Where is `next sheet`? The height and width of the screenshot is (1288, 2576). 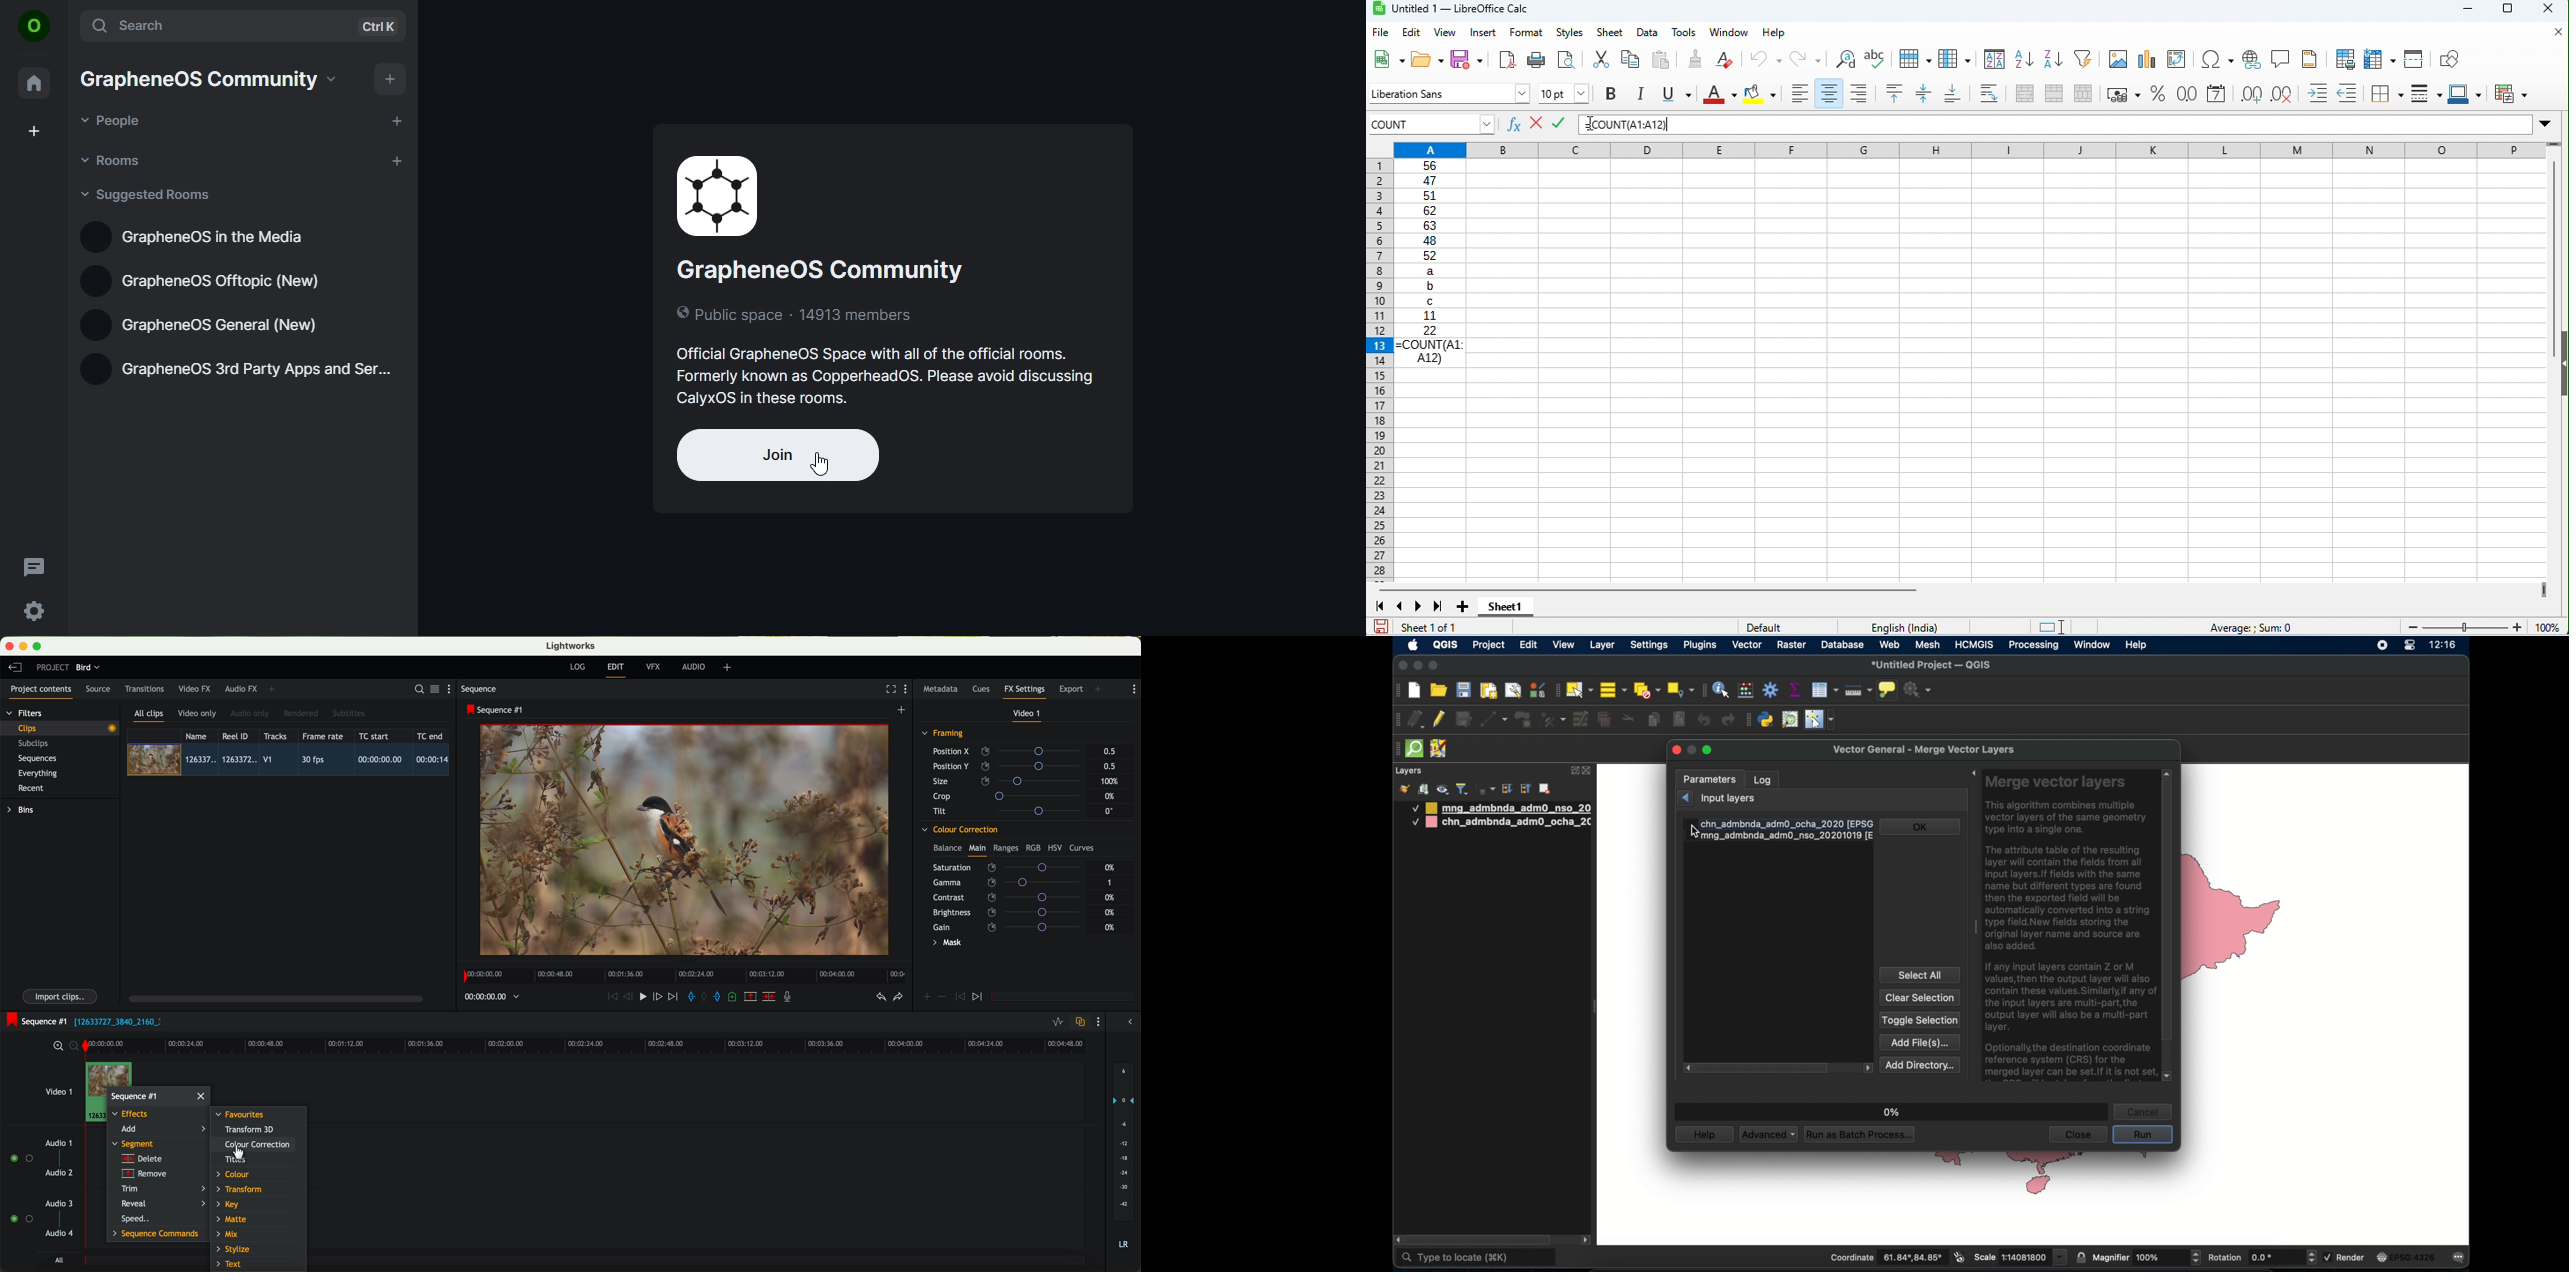
next sheet is located at coordinates (1419, 606).